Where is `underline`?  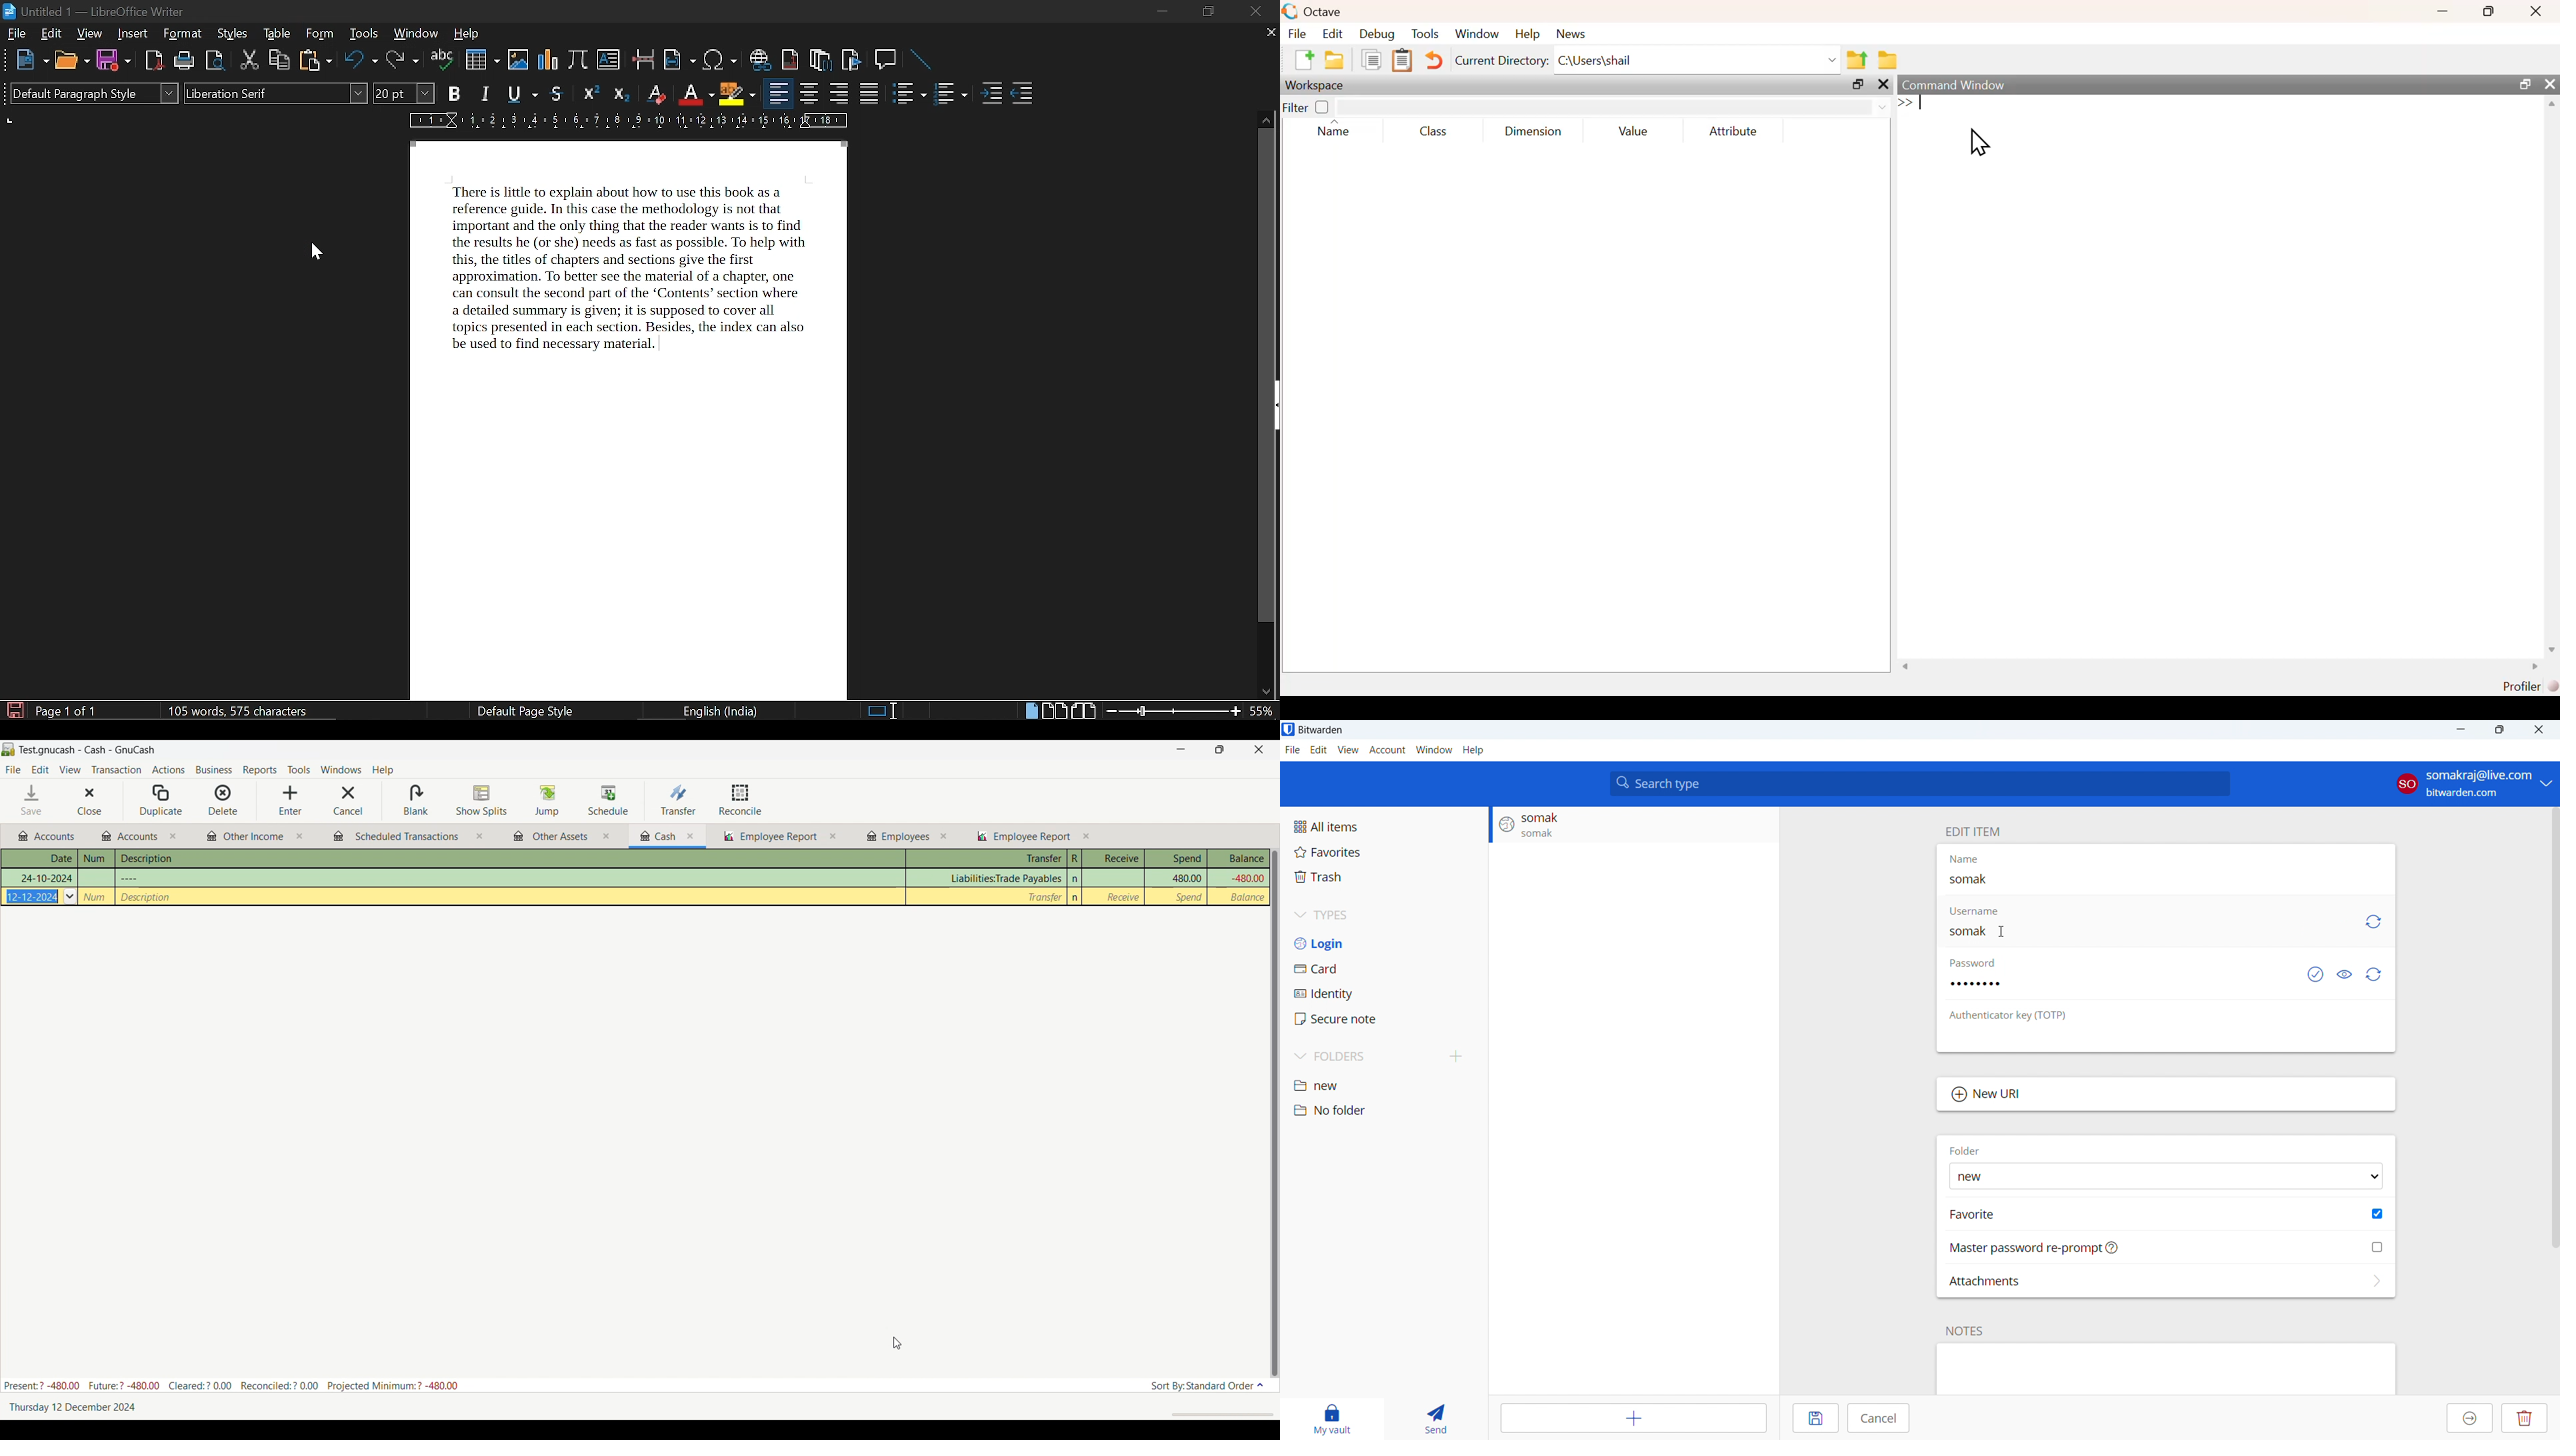 underline is located at coordinates (522, 93).